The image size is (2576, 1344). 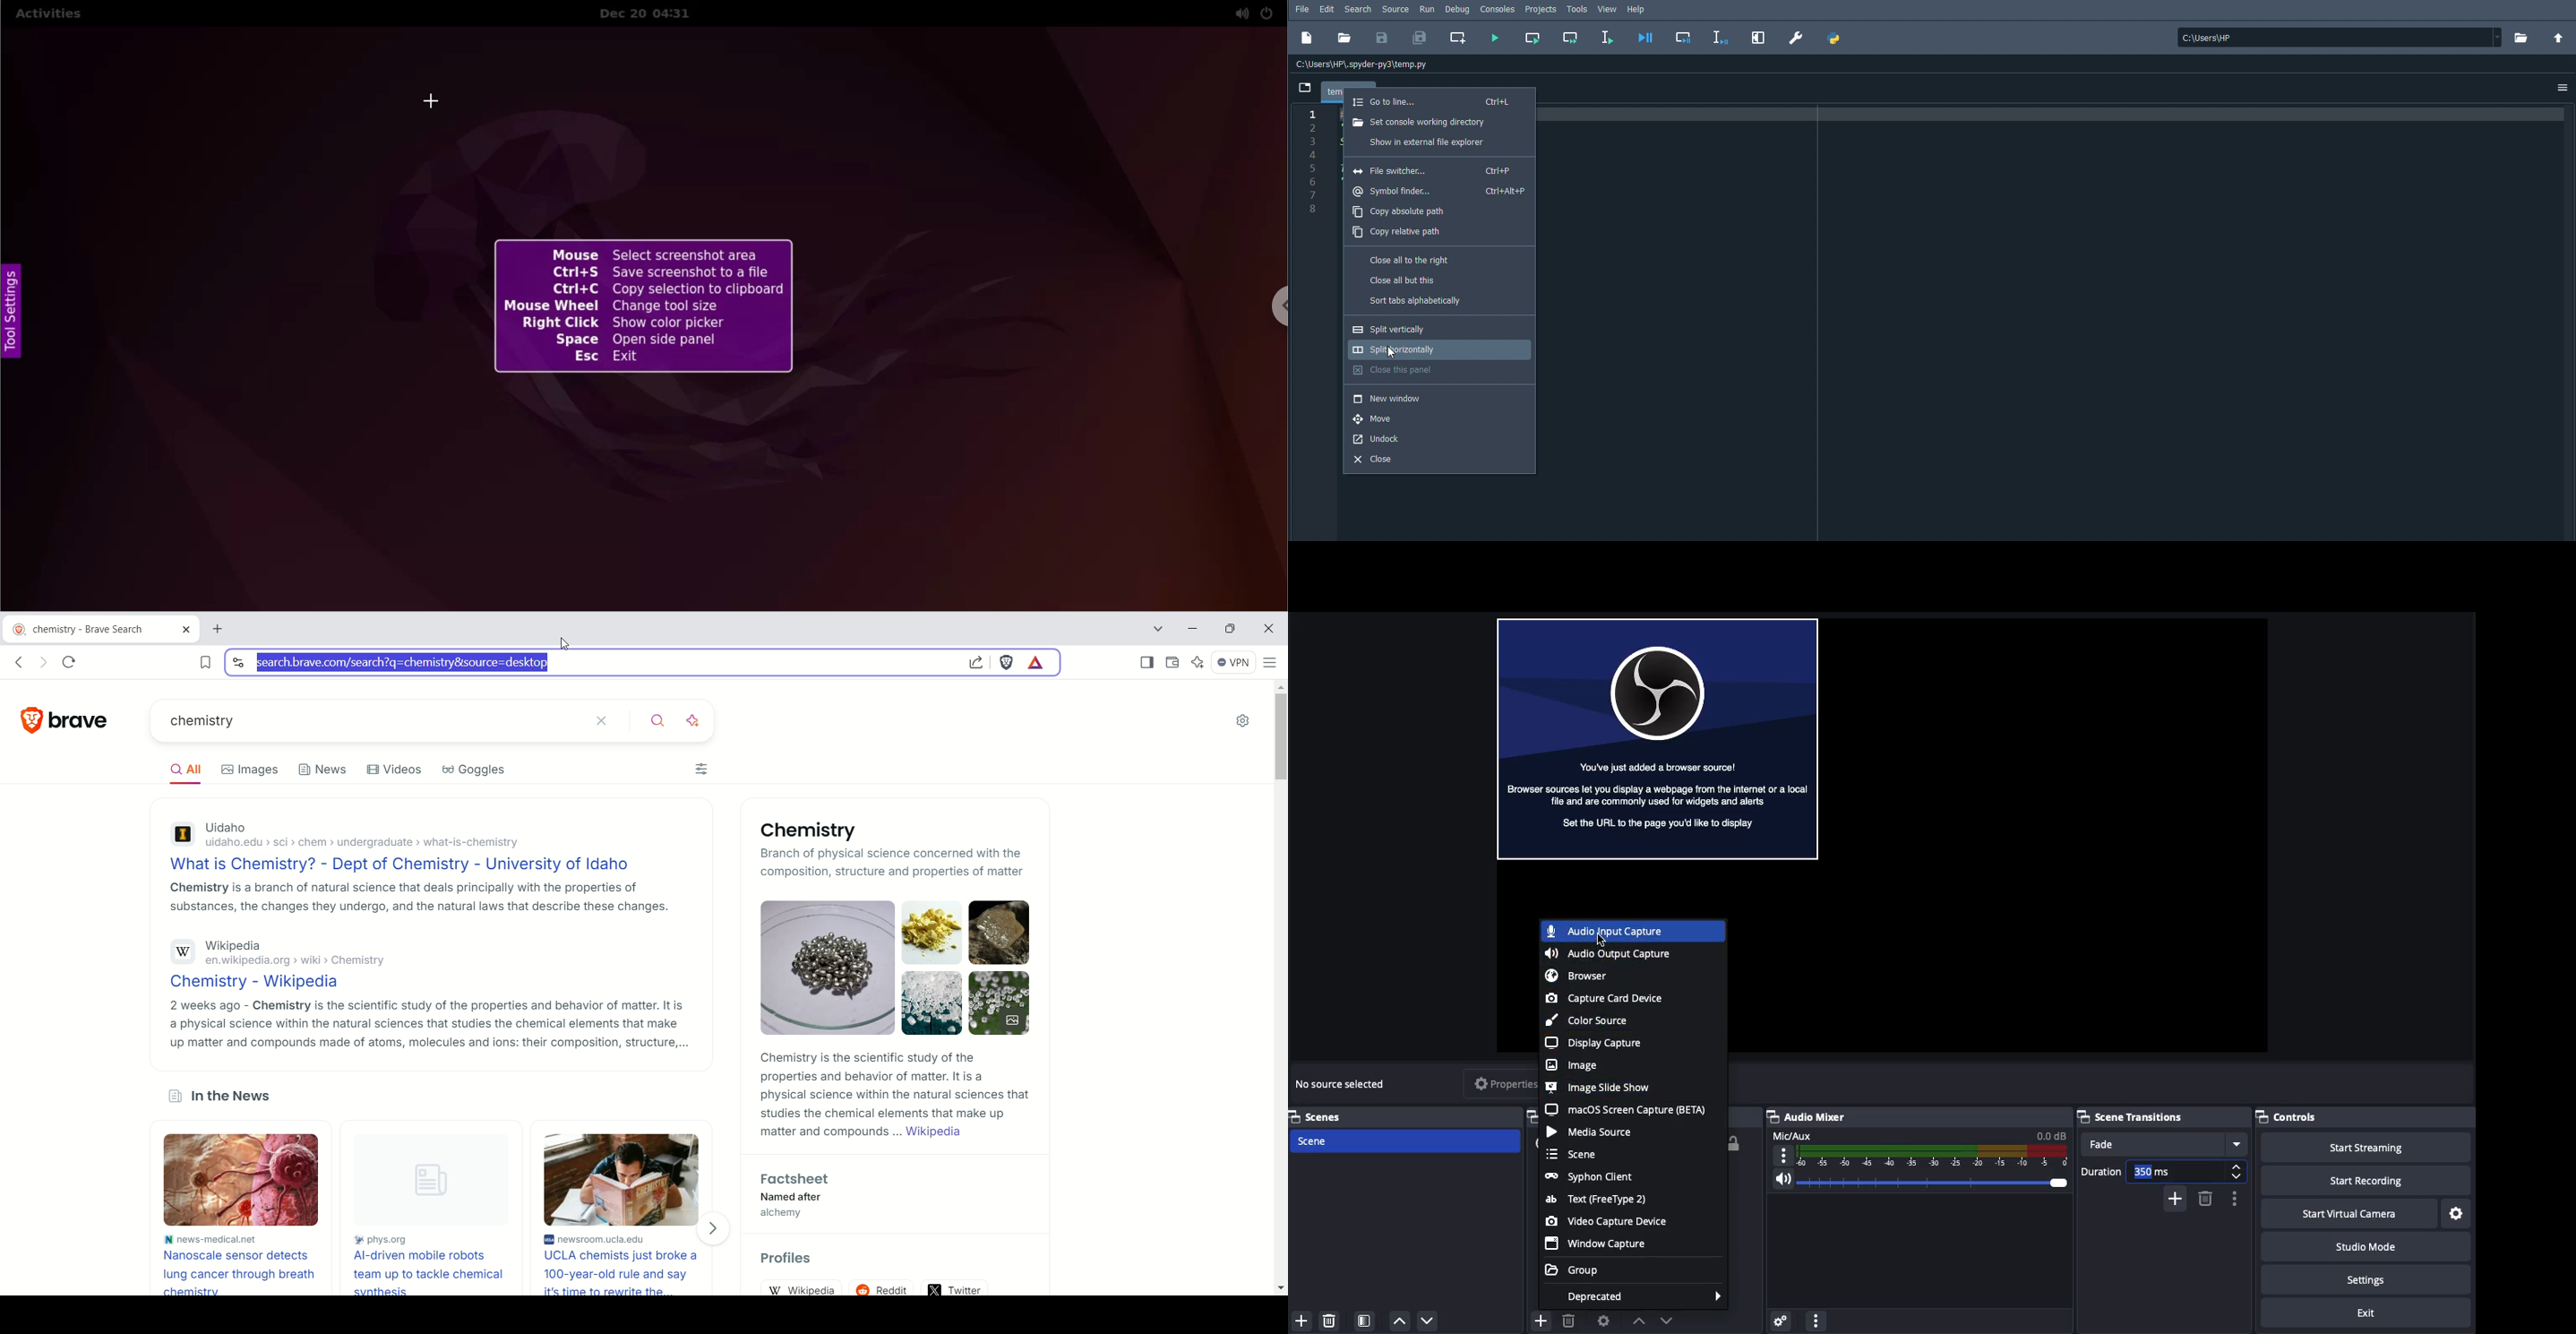 I want to click on Close all to the right, so click(x=1410, y=261).